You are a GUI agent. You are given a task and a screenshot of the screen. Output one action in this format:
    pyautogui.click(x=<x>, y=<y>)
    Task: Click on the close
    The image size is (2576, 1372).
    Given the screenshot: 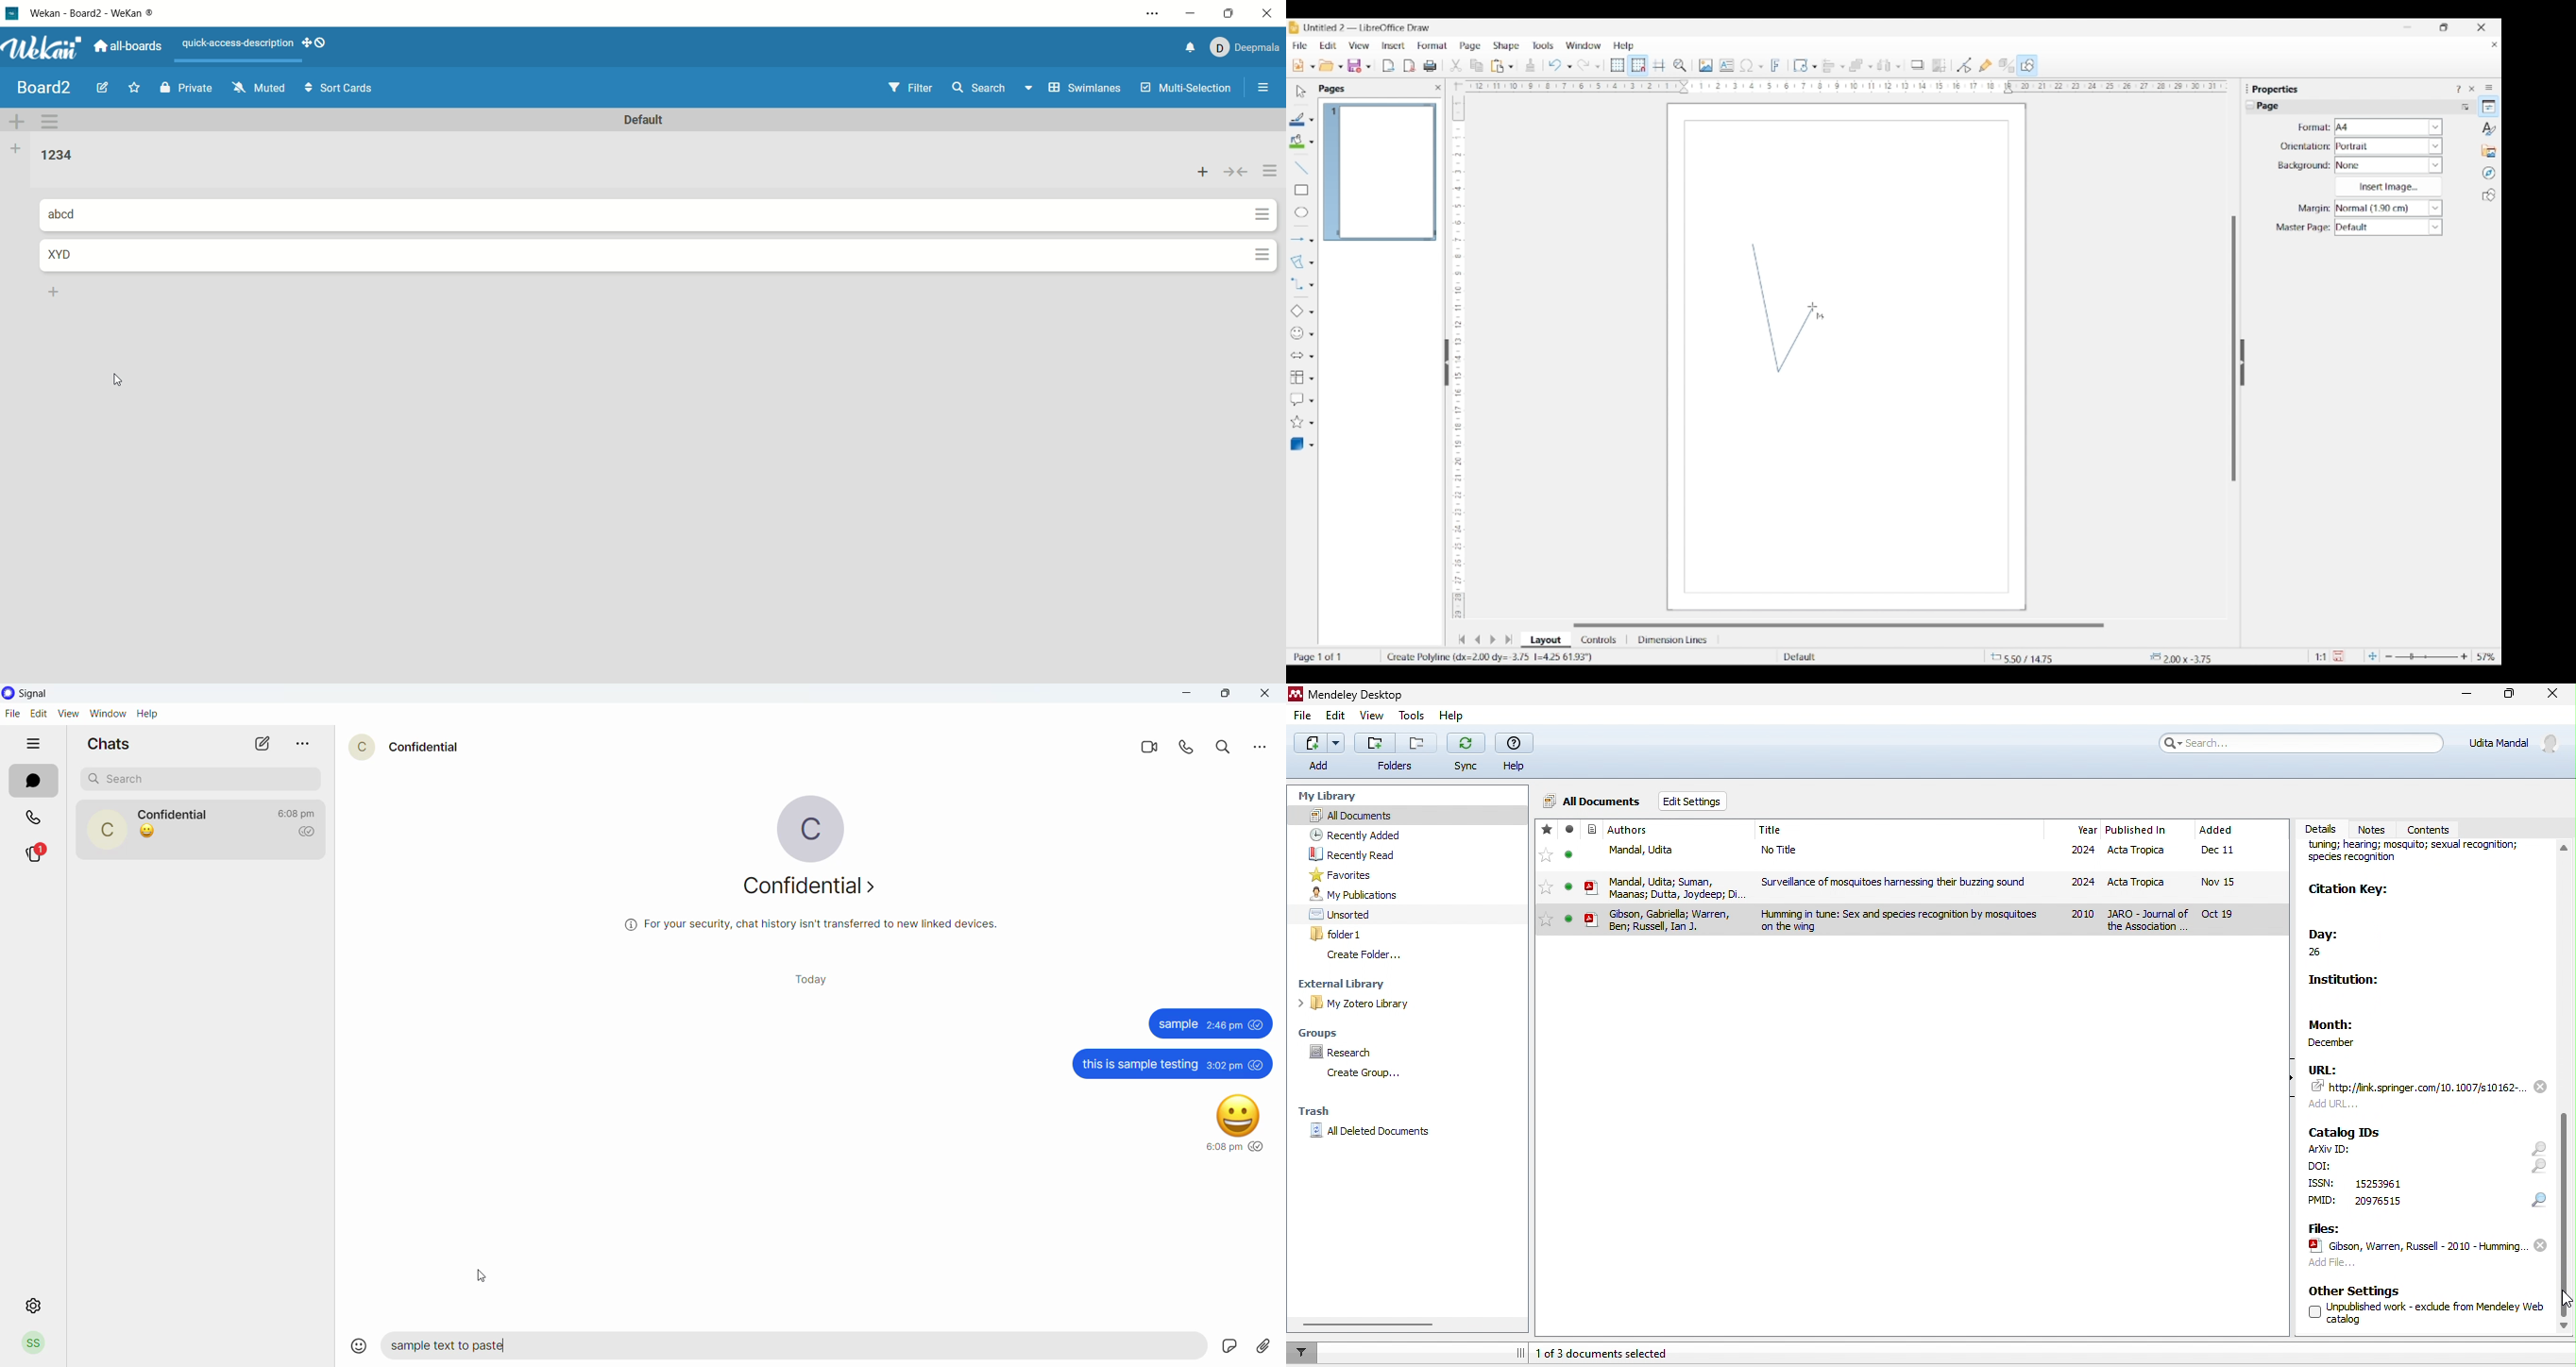 What is the action you would take?
    pyautogui.click(x=1266, y=695)
    